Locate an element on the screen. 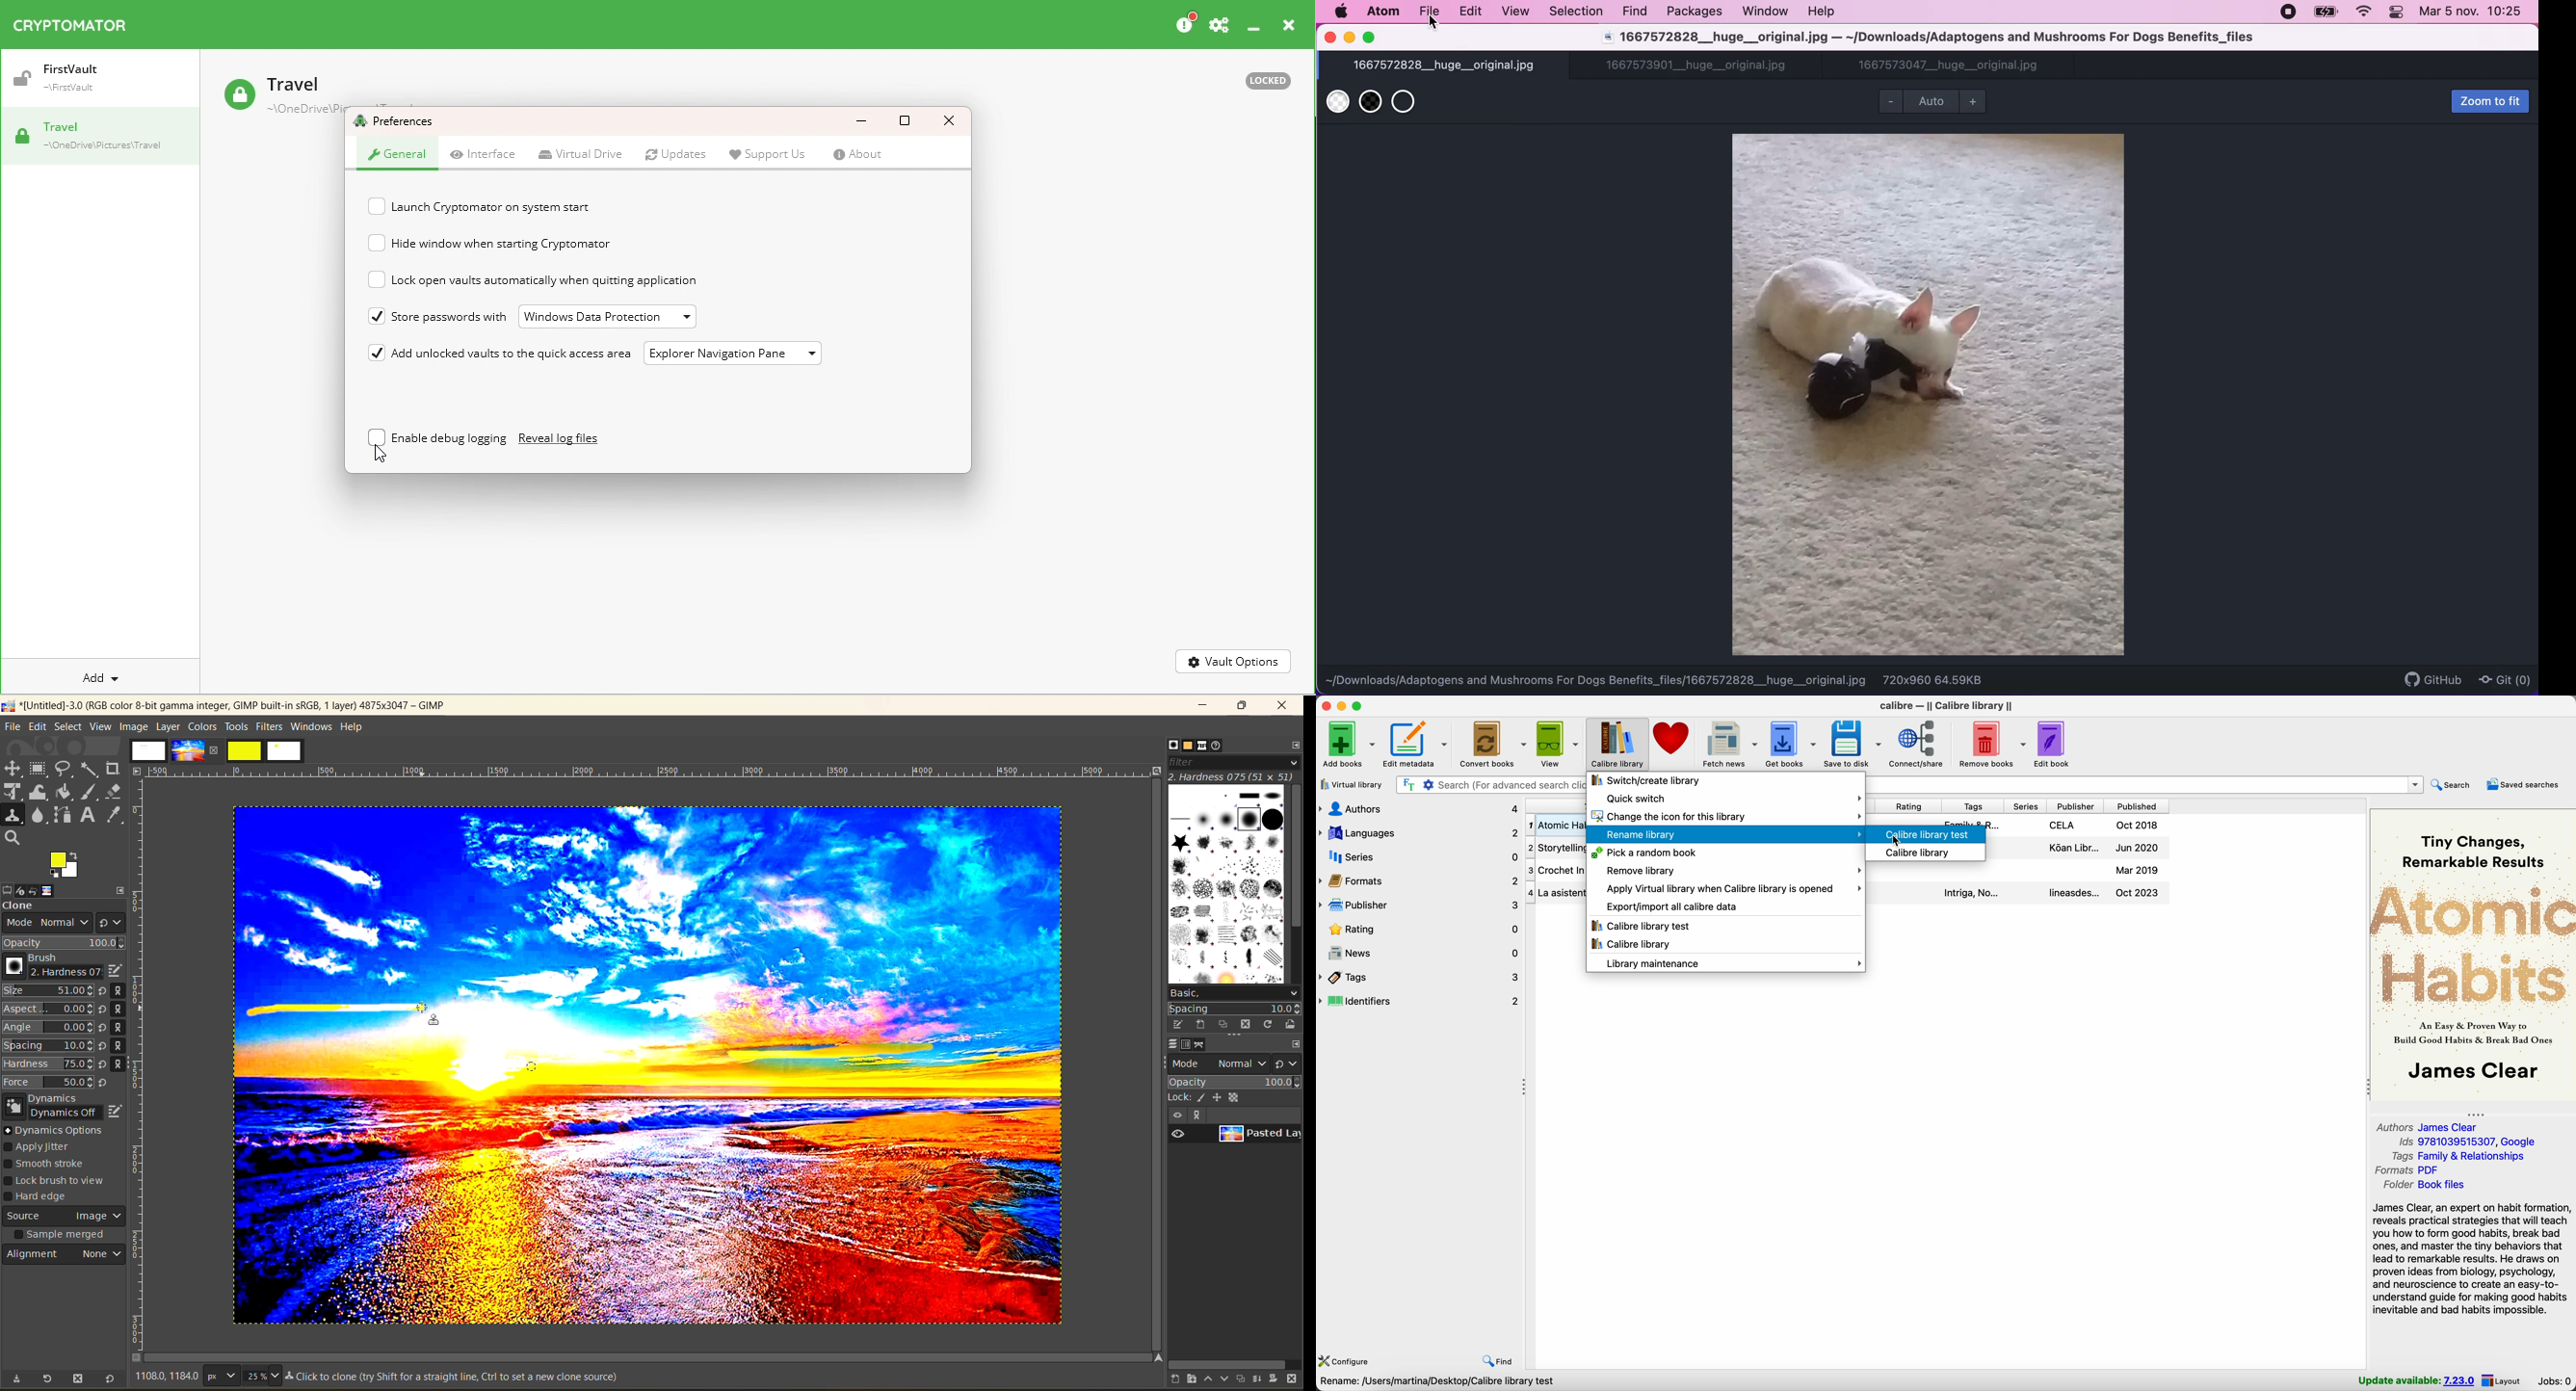 The width and height of the screenshot is (2576, 1400). colors is located at coordinates (202, 726).